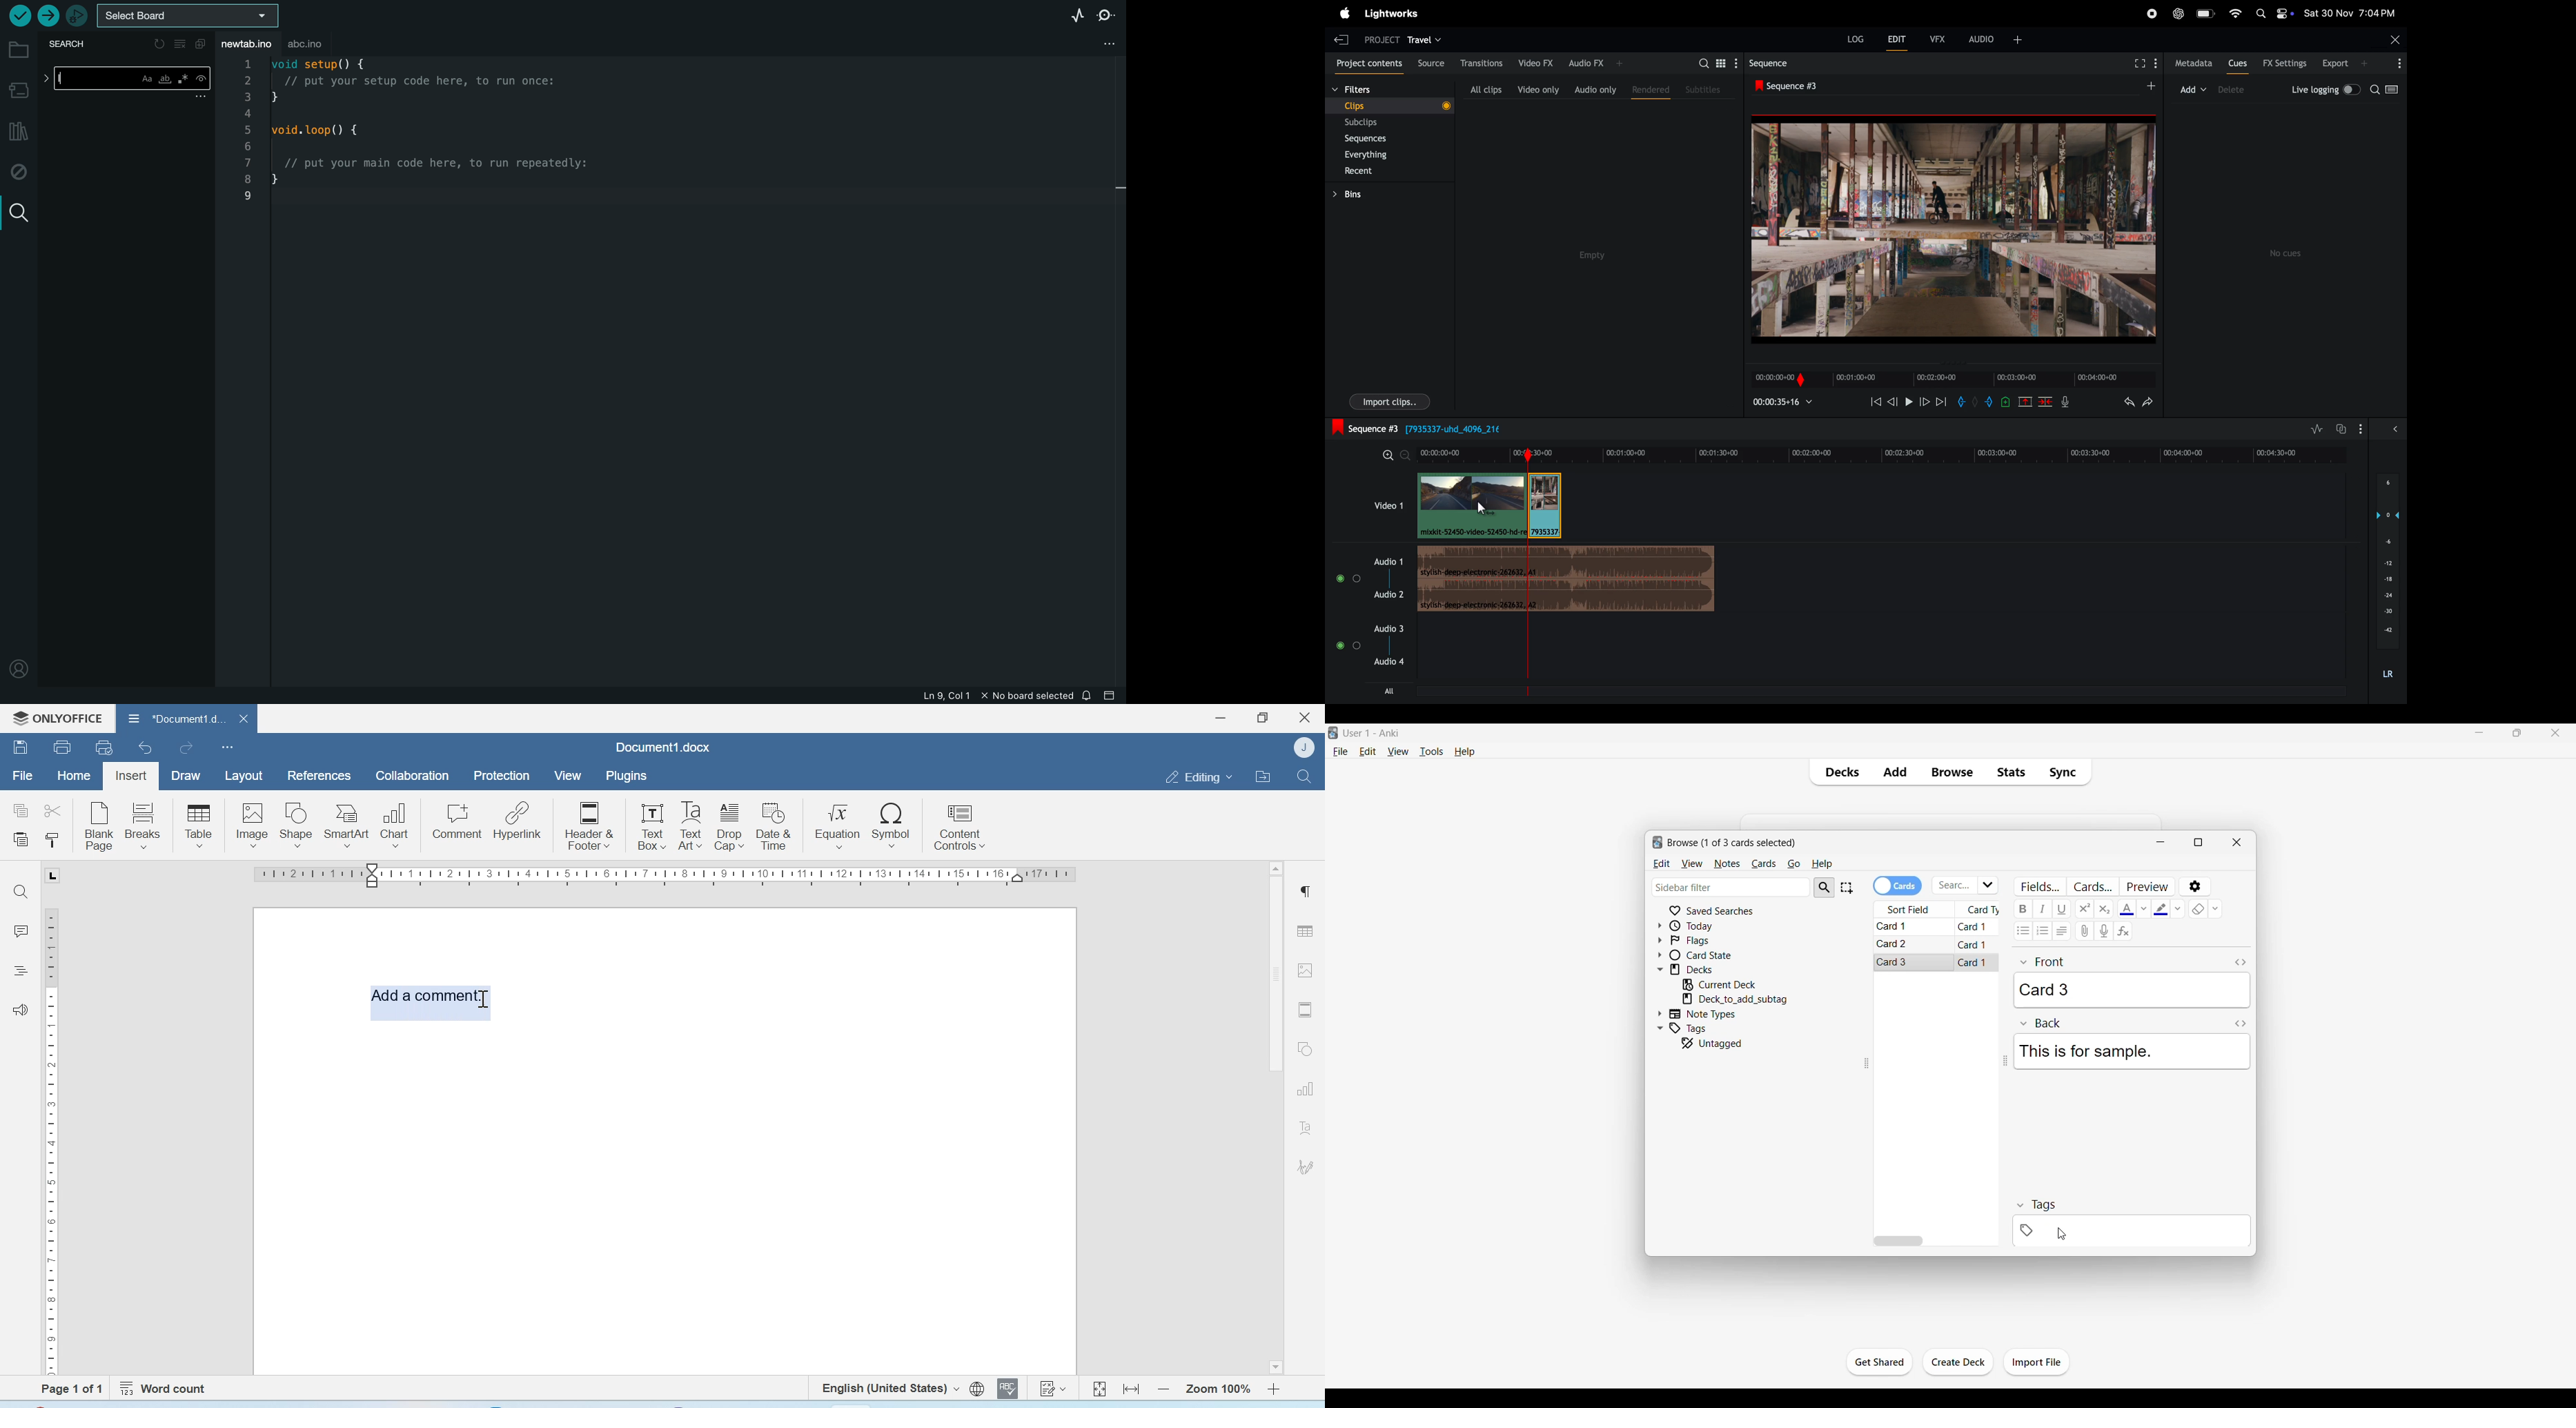 This screenshot has height=1428, width=2576. What do you see at coordinates (1880, 1362) in the screenshot?
I see `Click to start the study session for current deck` at bounding box center [1880, 1362].